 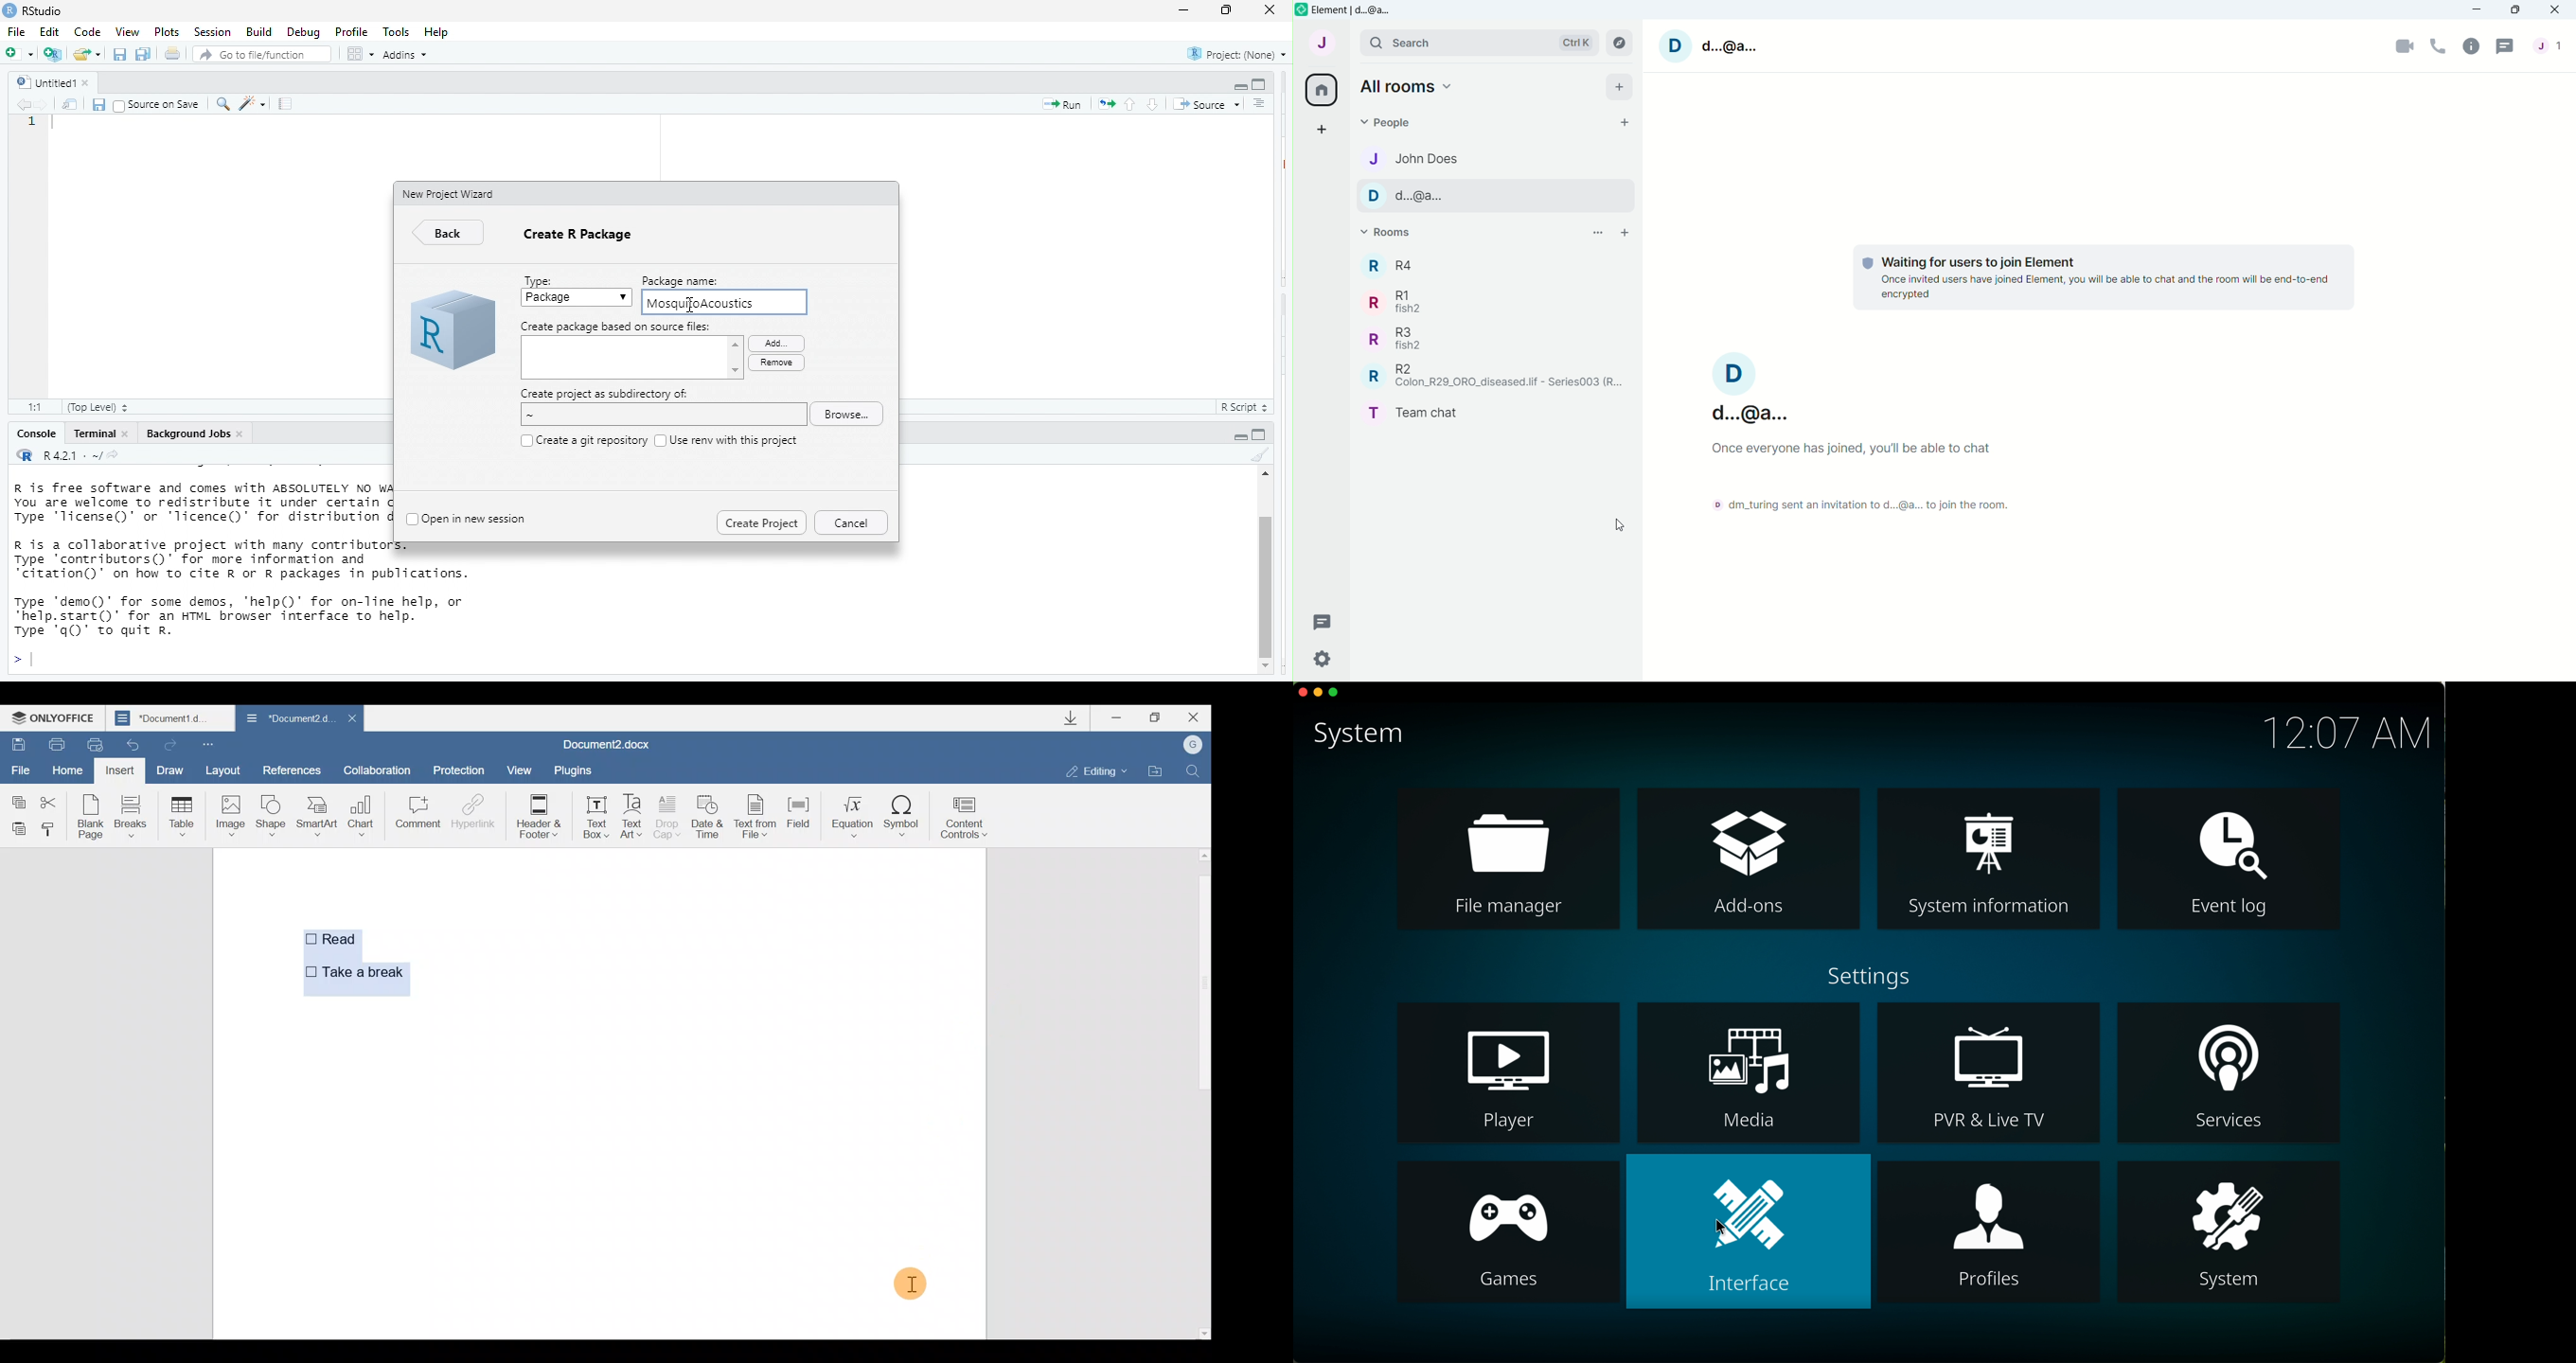 What do you see at coordinates (212, 32) in the screenshot?
I see `Session` at bounding box center [212, 32].